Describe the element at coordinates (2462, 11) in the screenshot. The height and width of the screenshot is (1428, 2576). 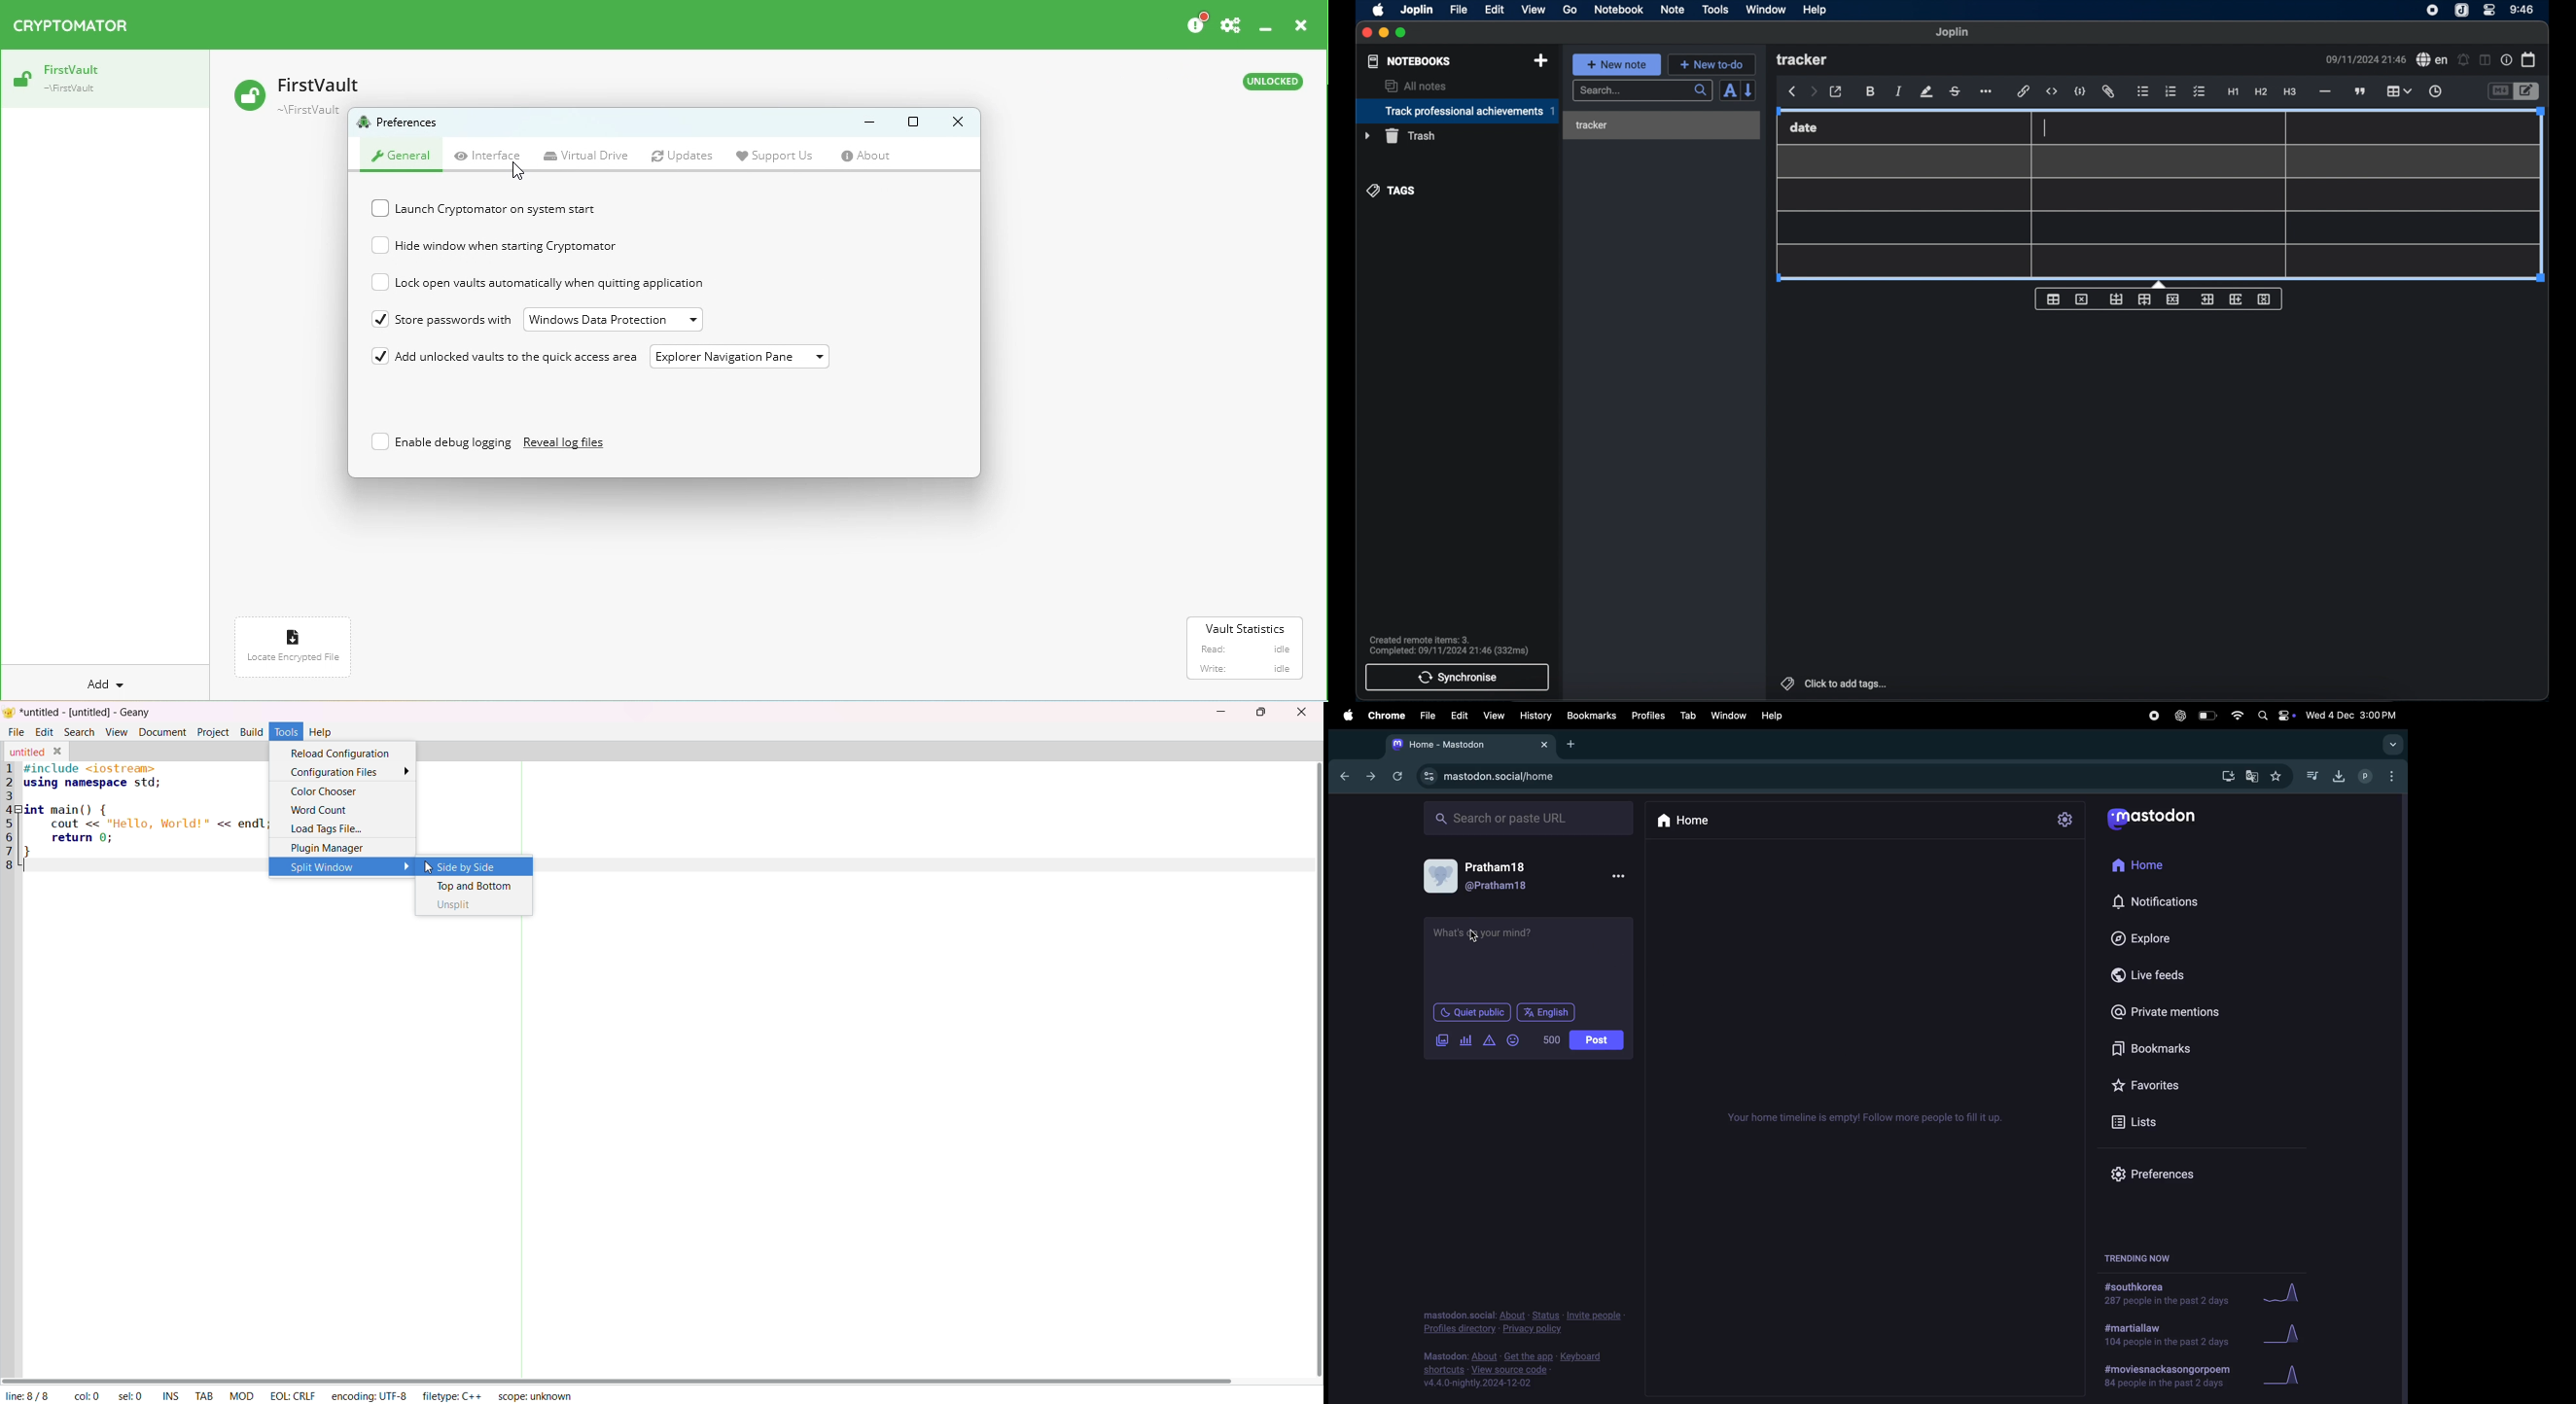
I see `joplin` at that location.